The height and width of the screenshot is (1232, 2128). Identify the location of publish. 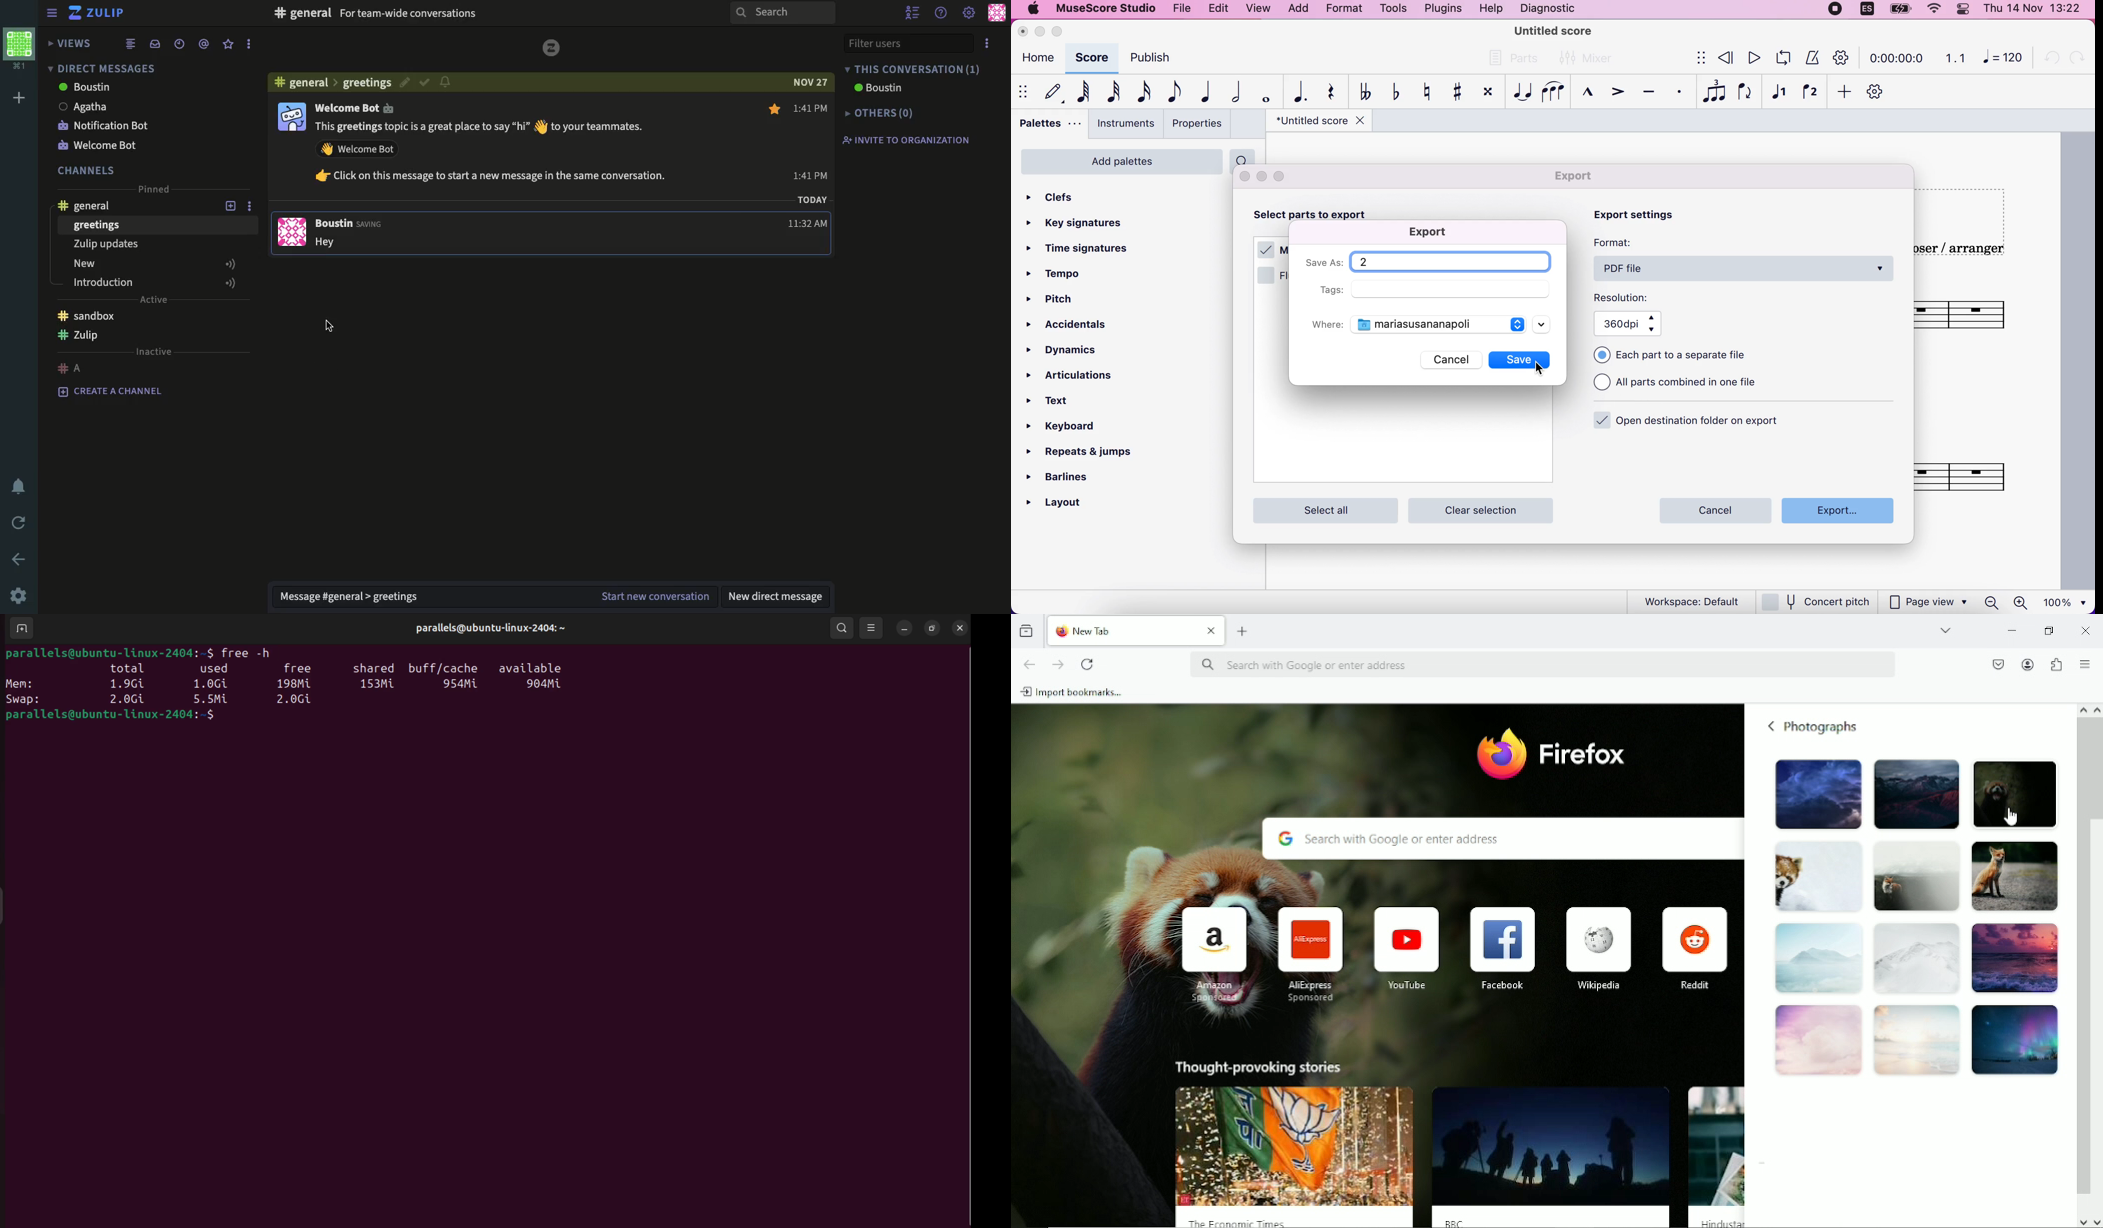
(1154, 57).